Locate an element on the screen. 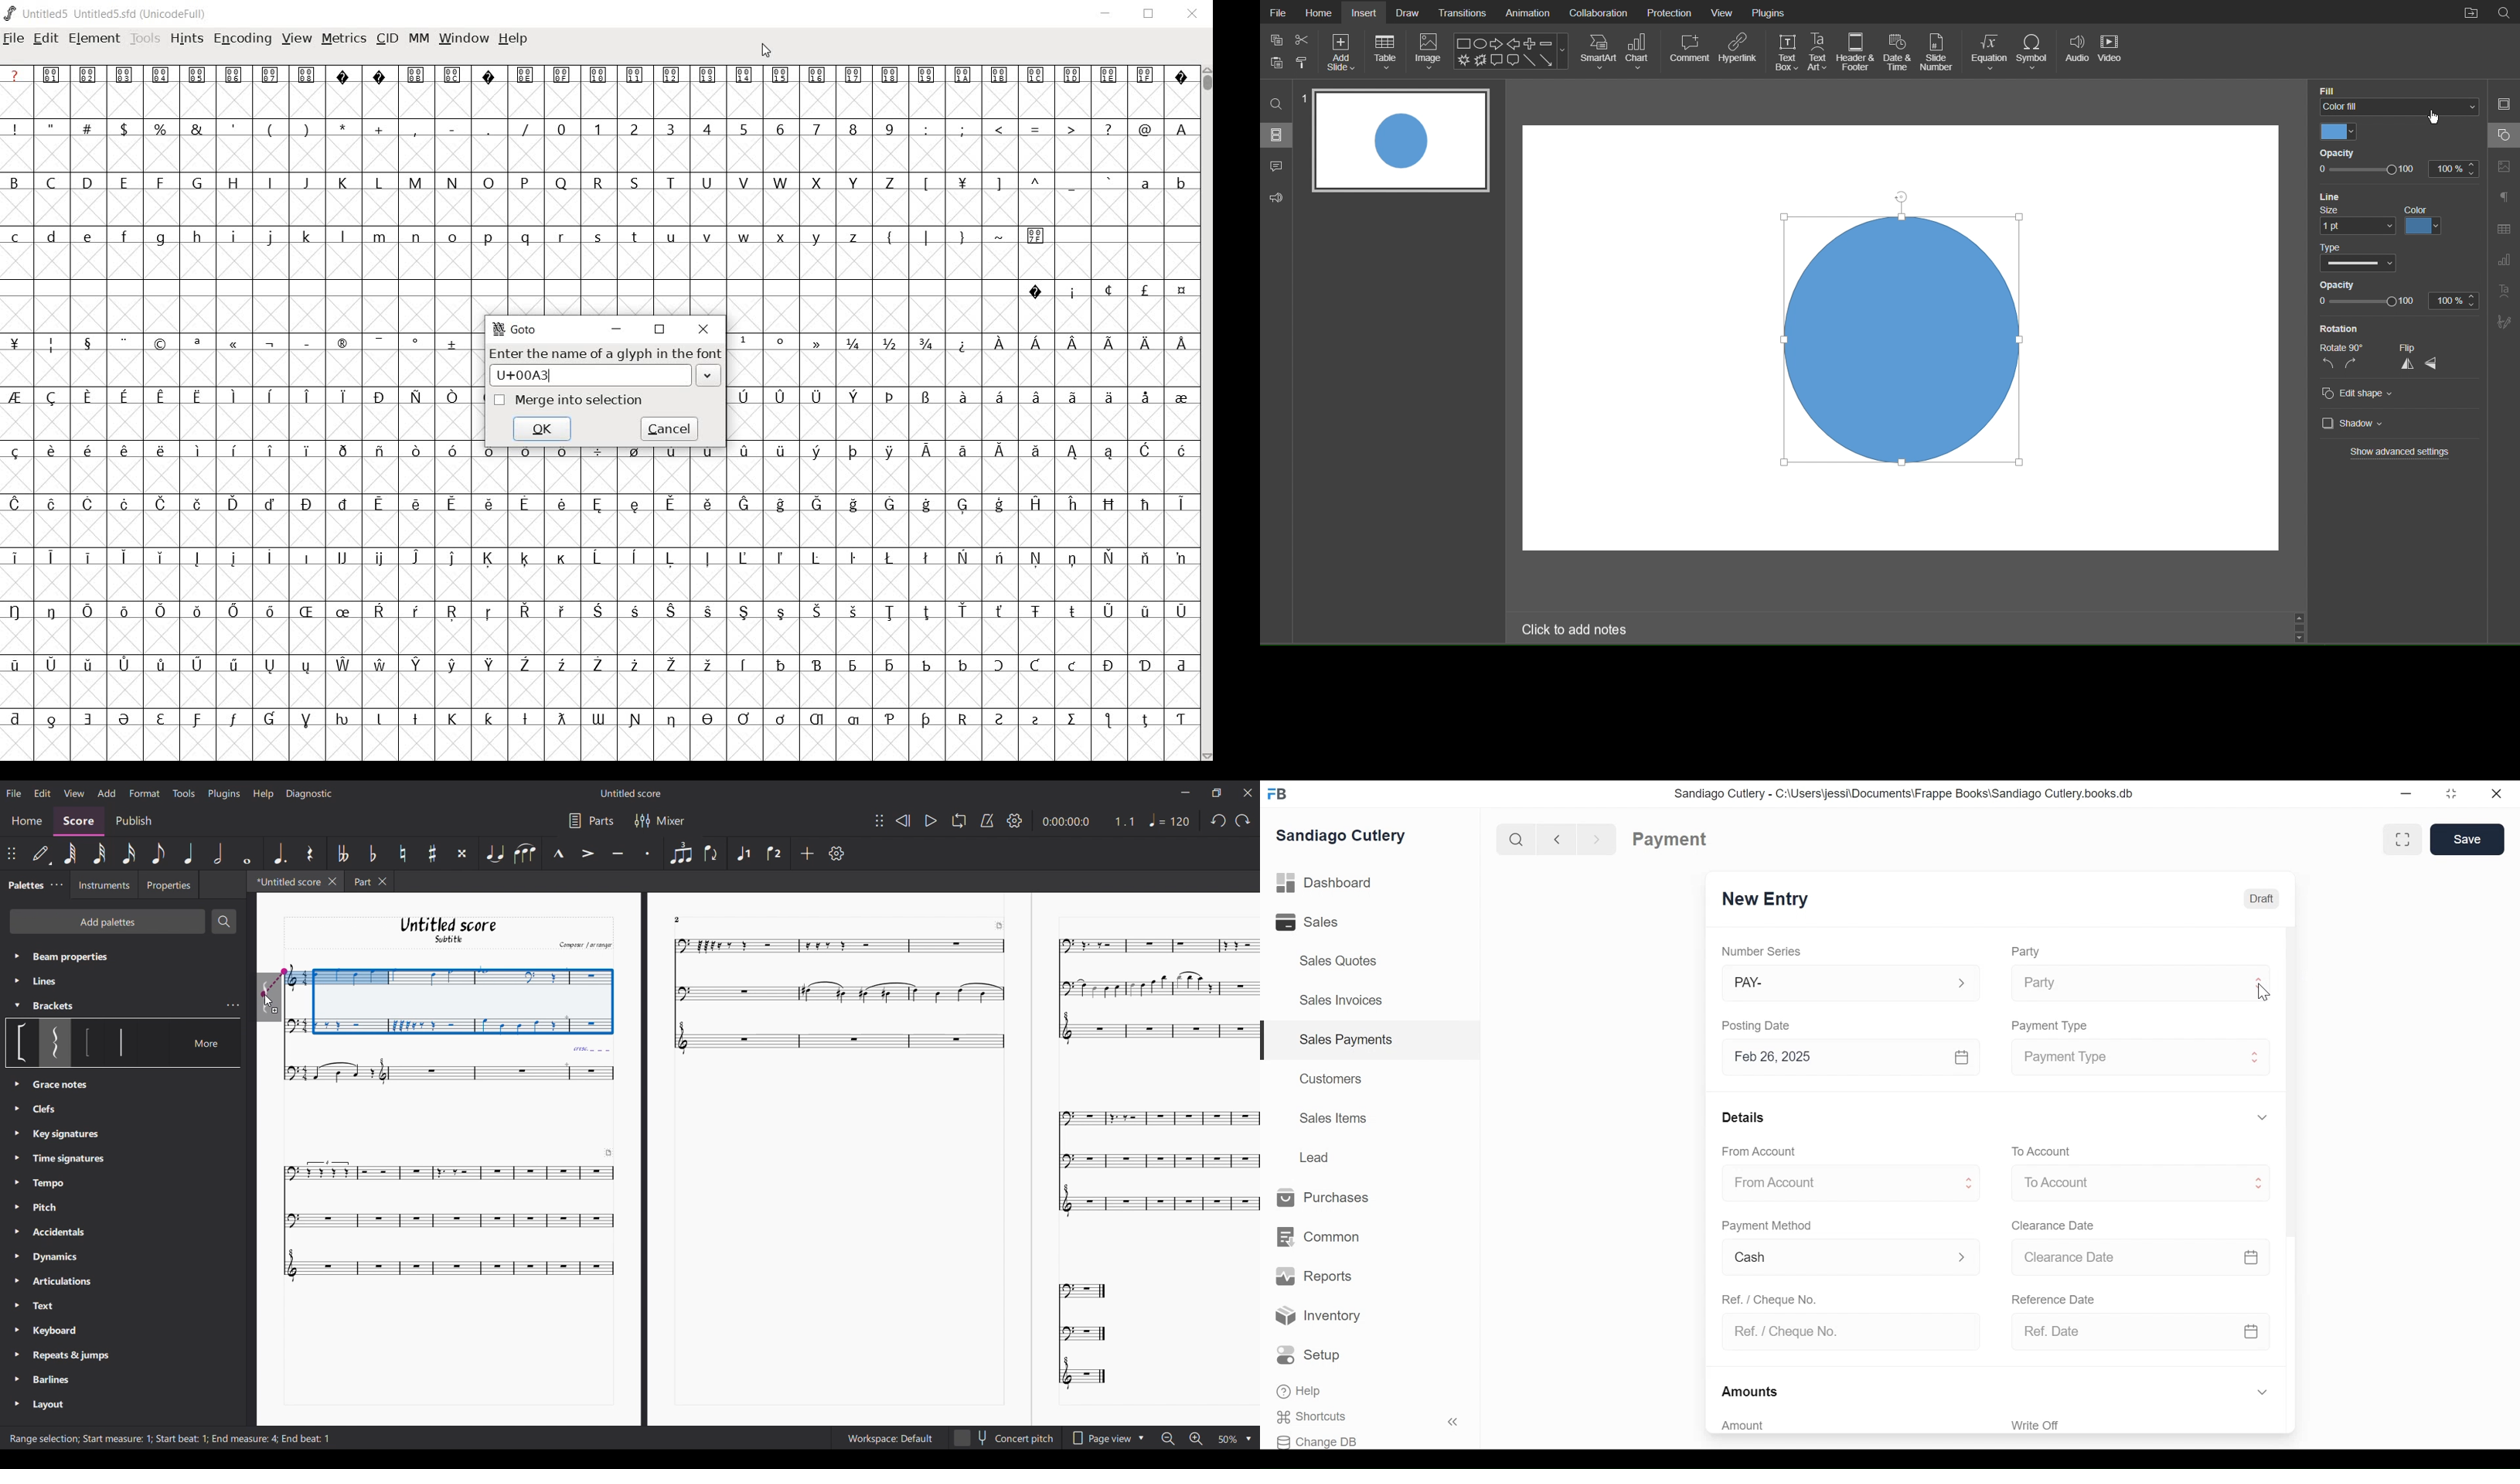 The width and height of the screenshot is (2520, 1484). Symbol is located at coordinates (926, 452).